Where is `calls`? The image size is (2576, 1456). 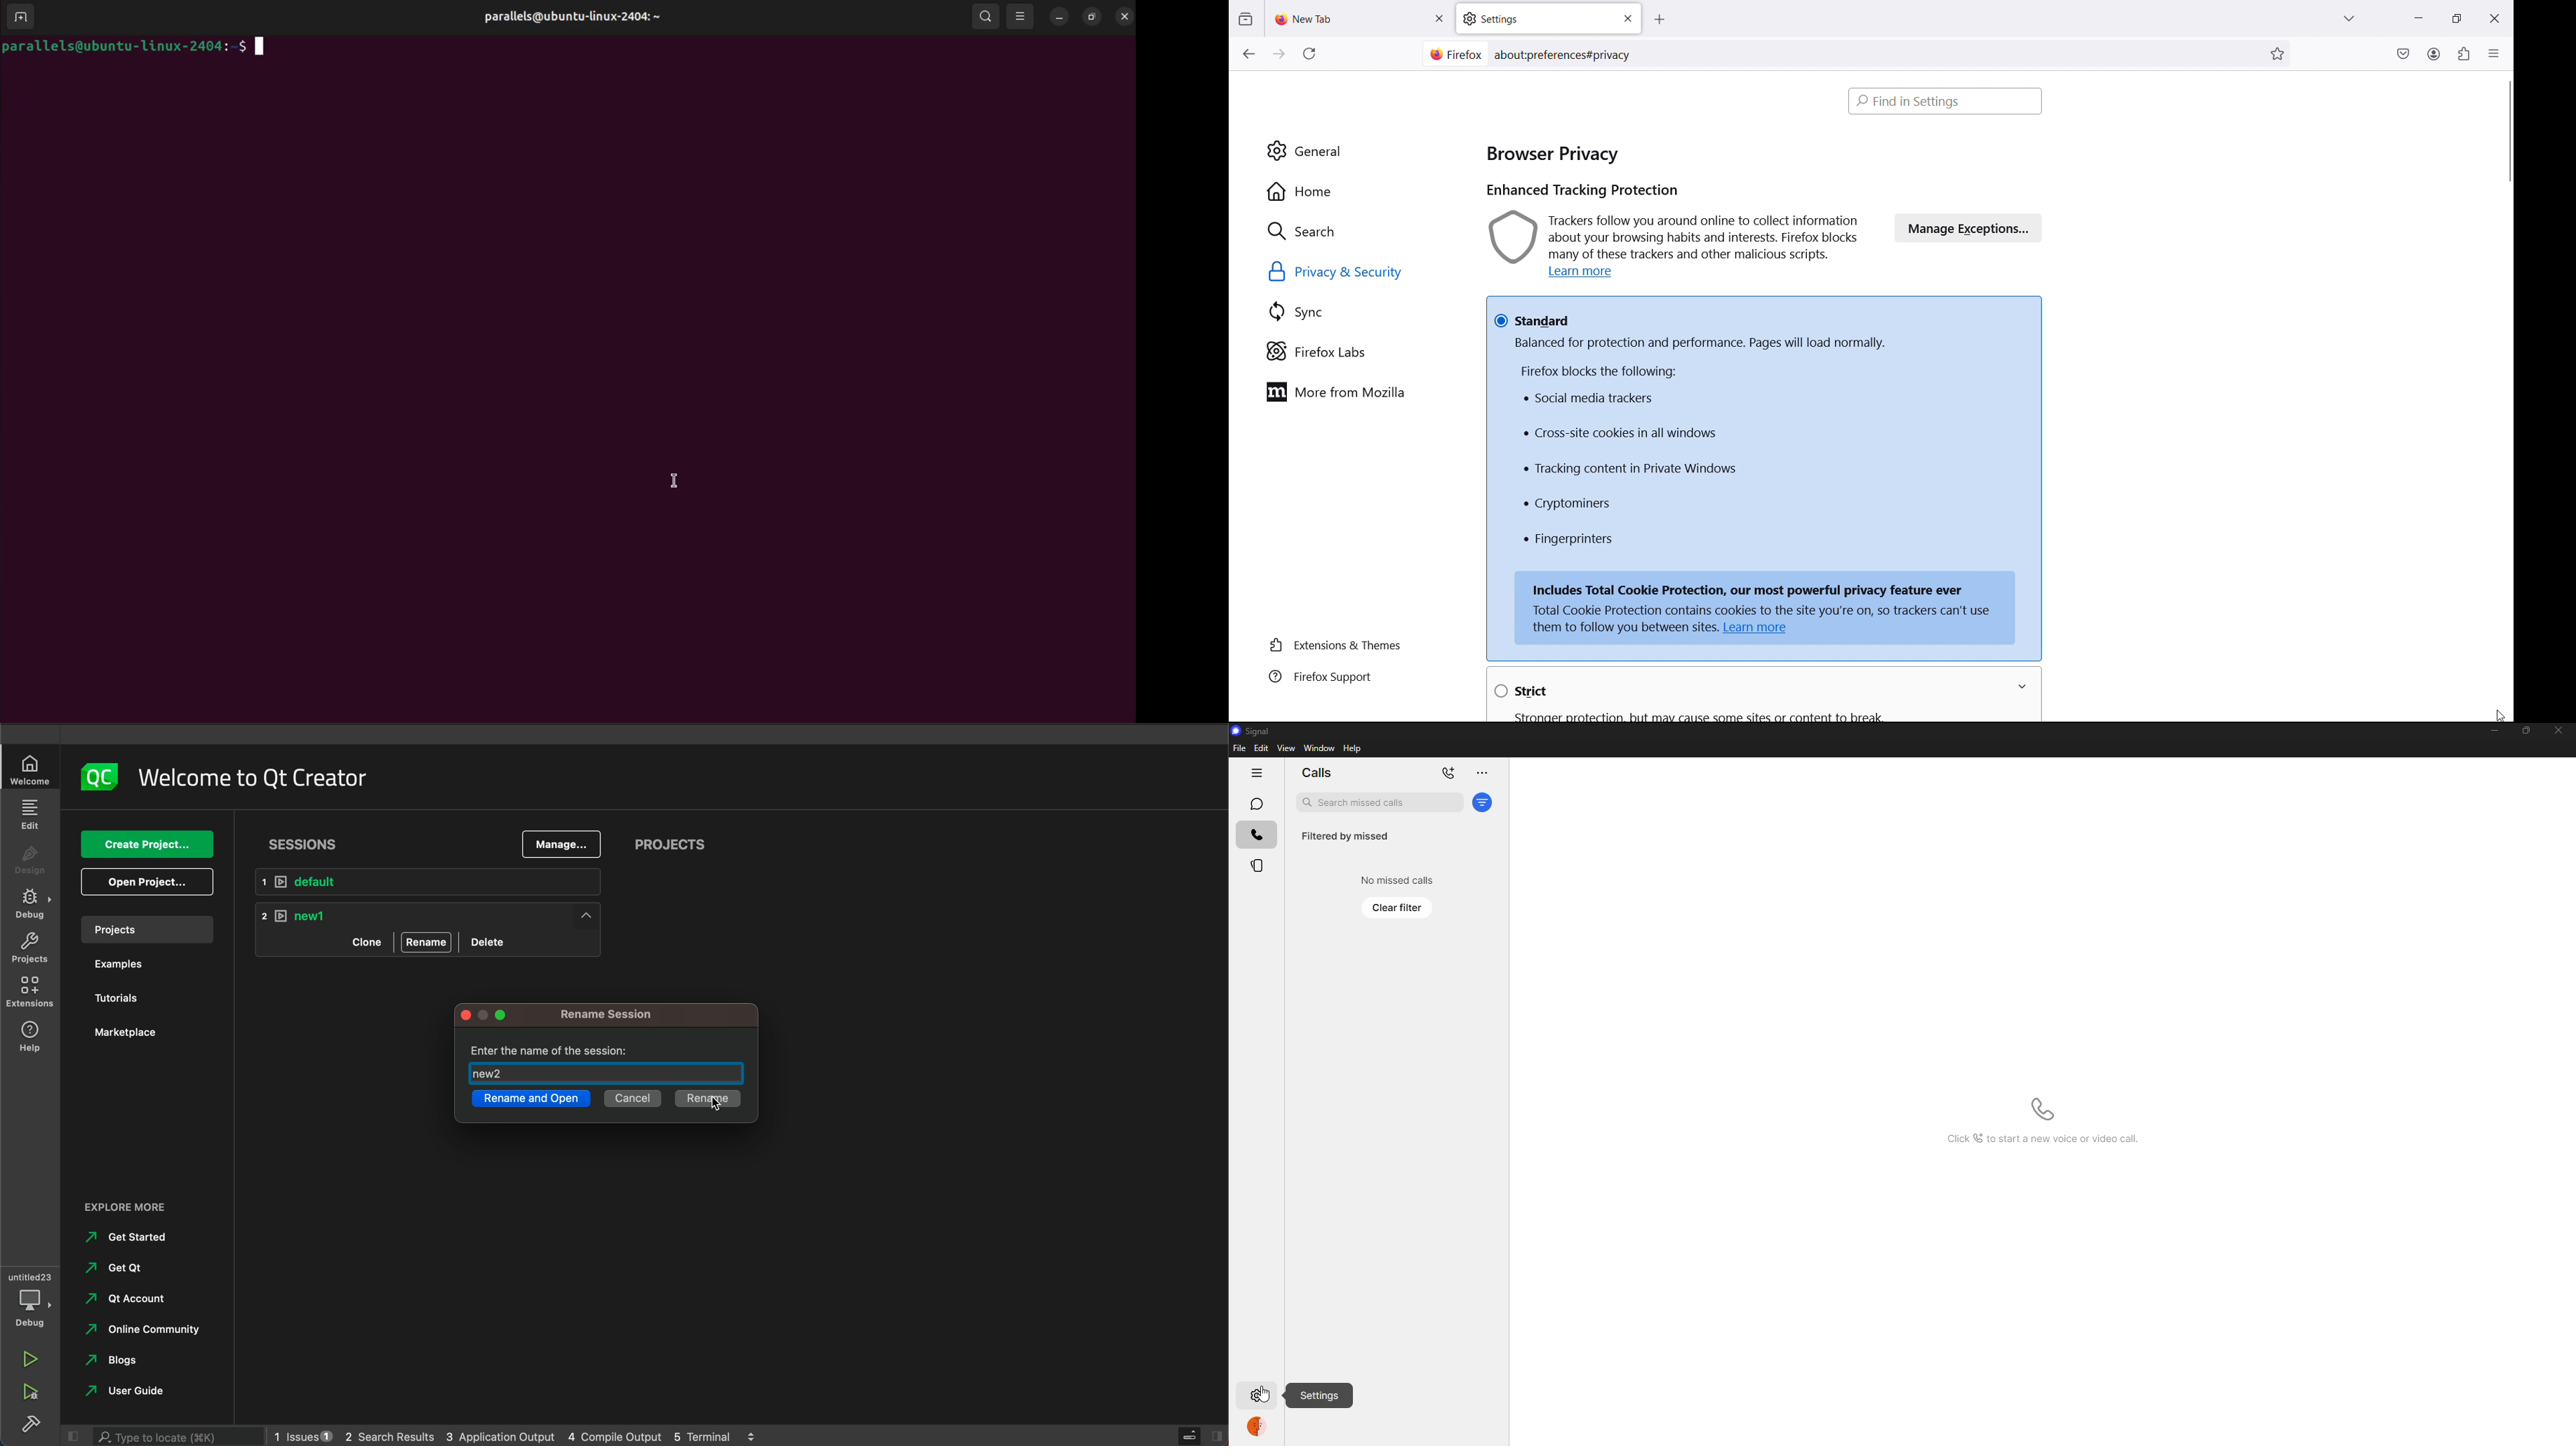 calls is located at coordinates (1317, 773).